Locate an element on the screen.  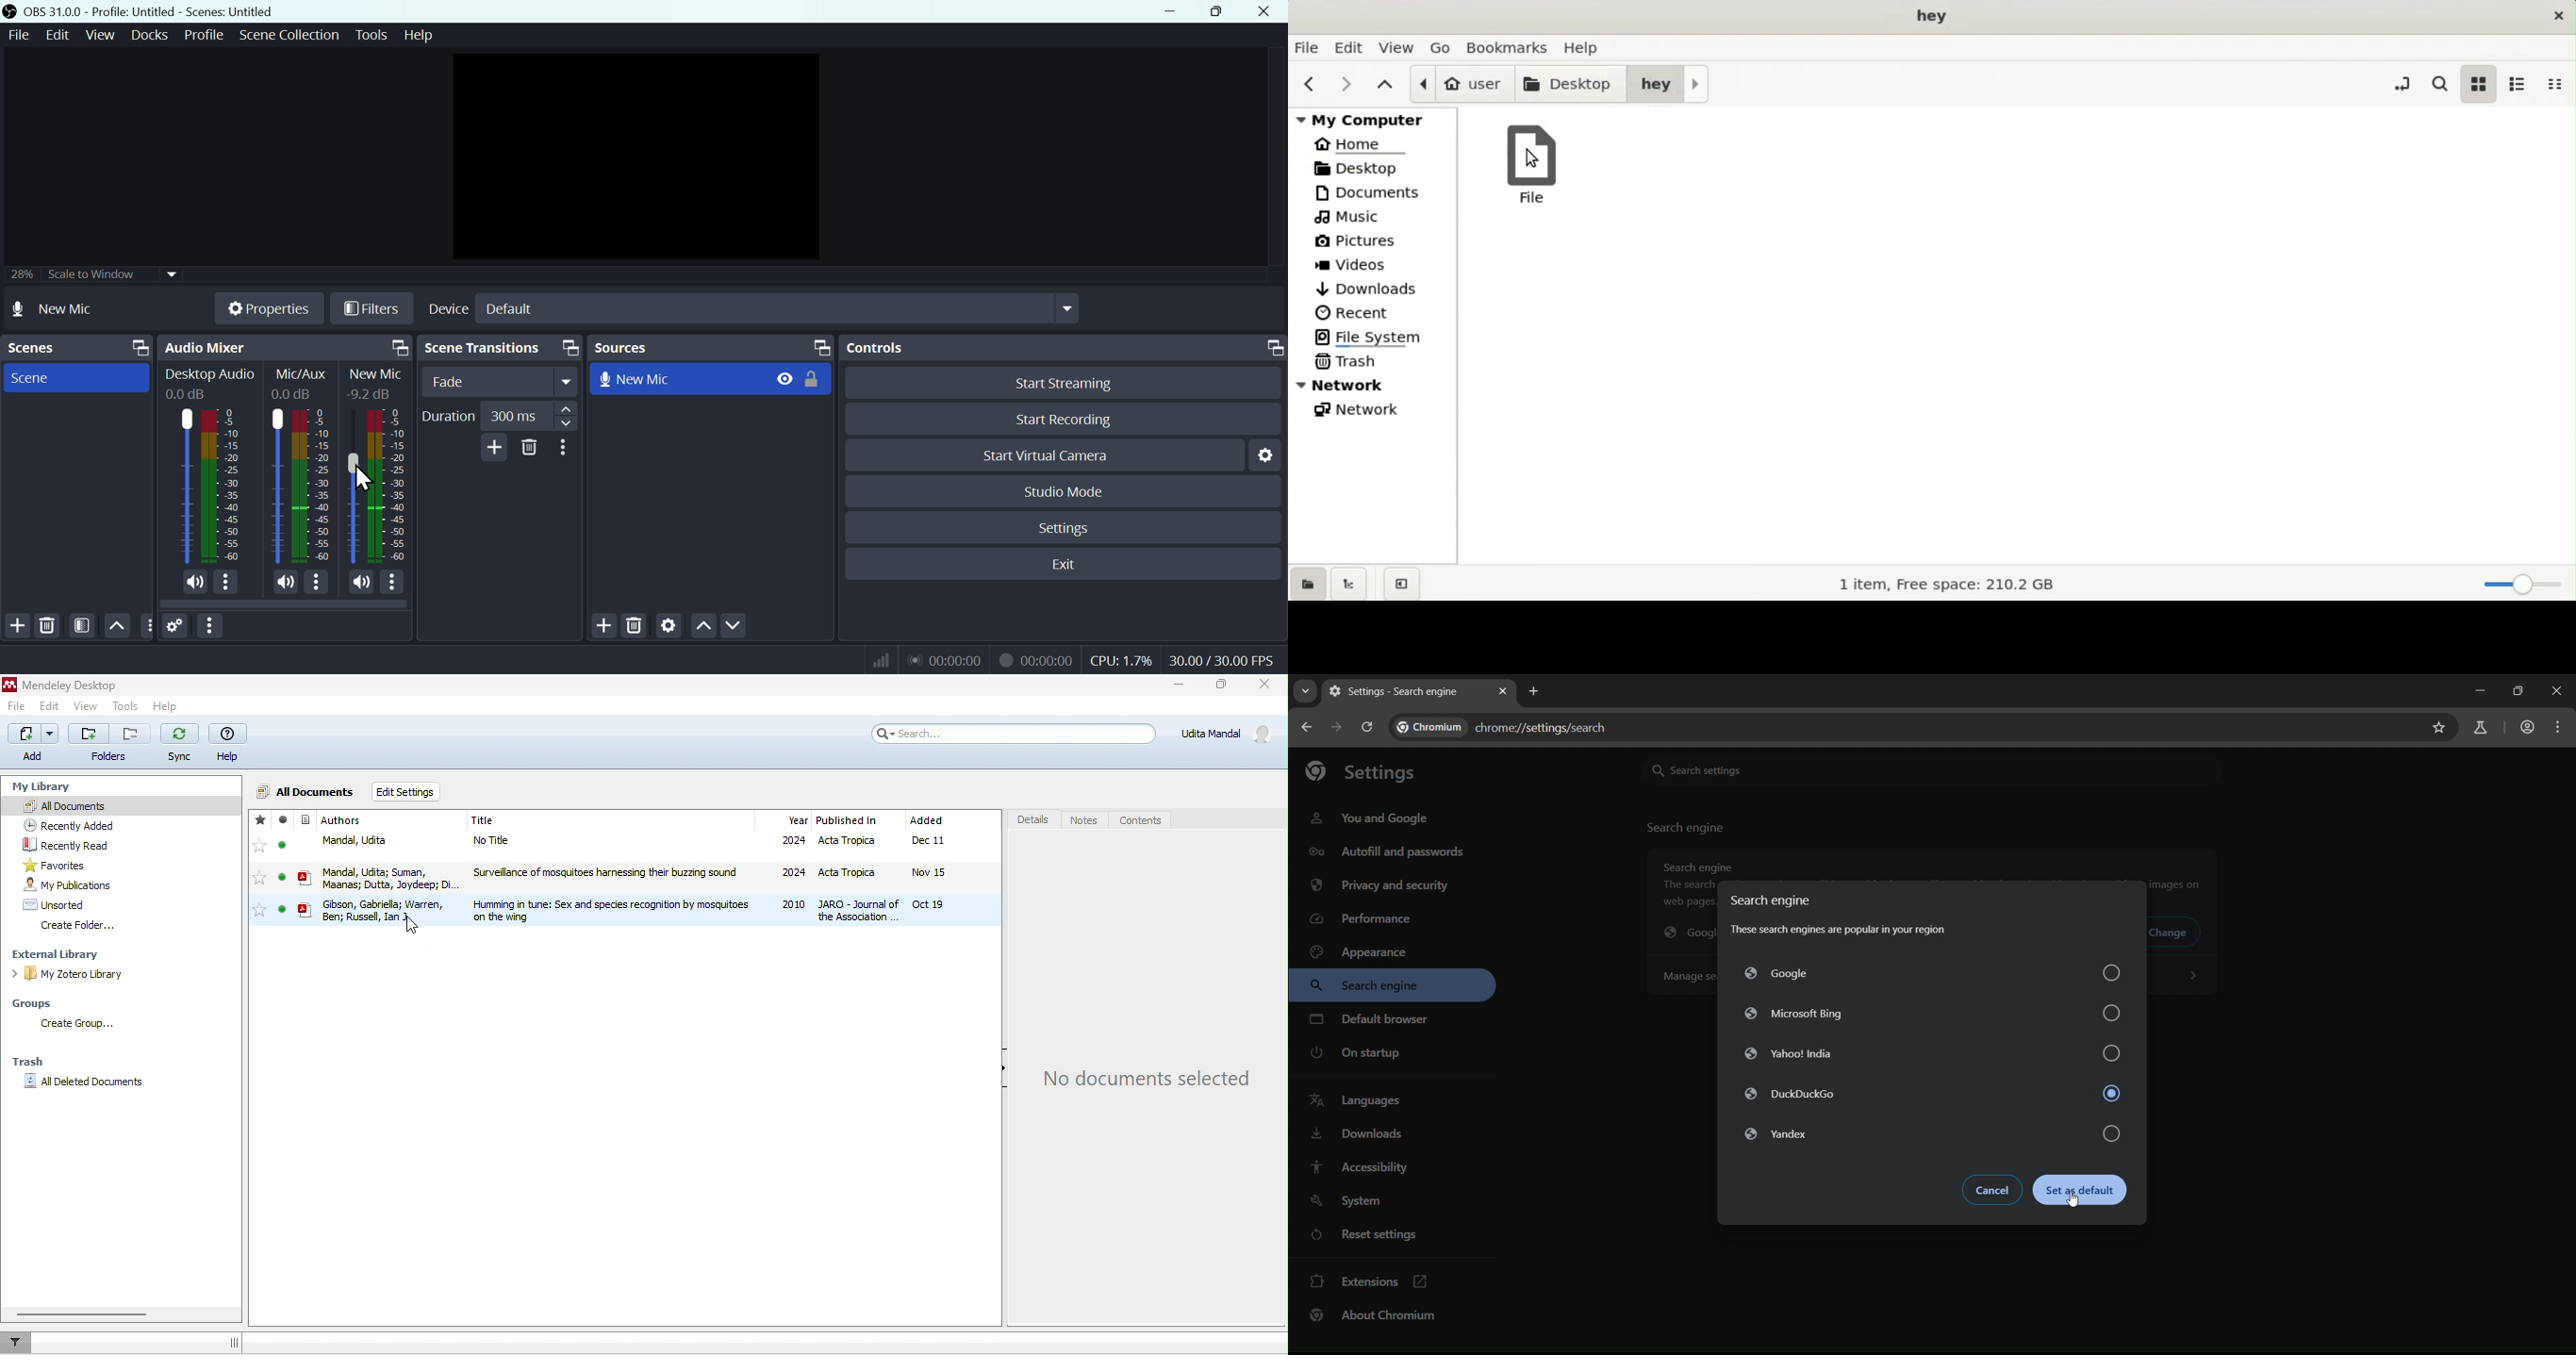
downloads is located at coordinates (1358, 1137).